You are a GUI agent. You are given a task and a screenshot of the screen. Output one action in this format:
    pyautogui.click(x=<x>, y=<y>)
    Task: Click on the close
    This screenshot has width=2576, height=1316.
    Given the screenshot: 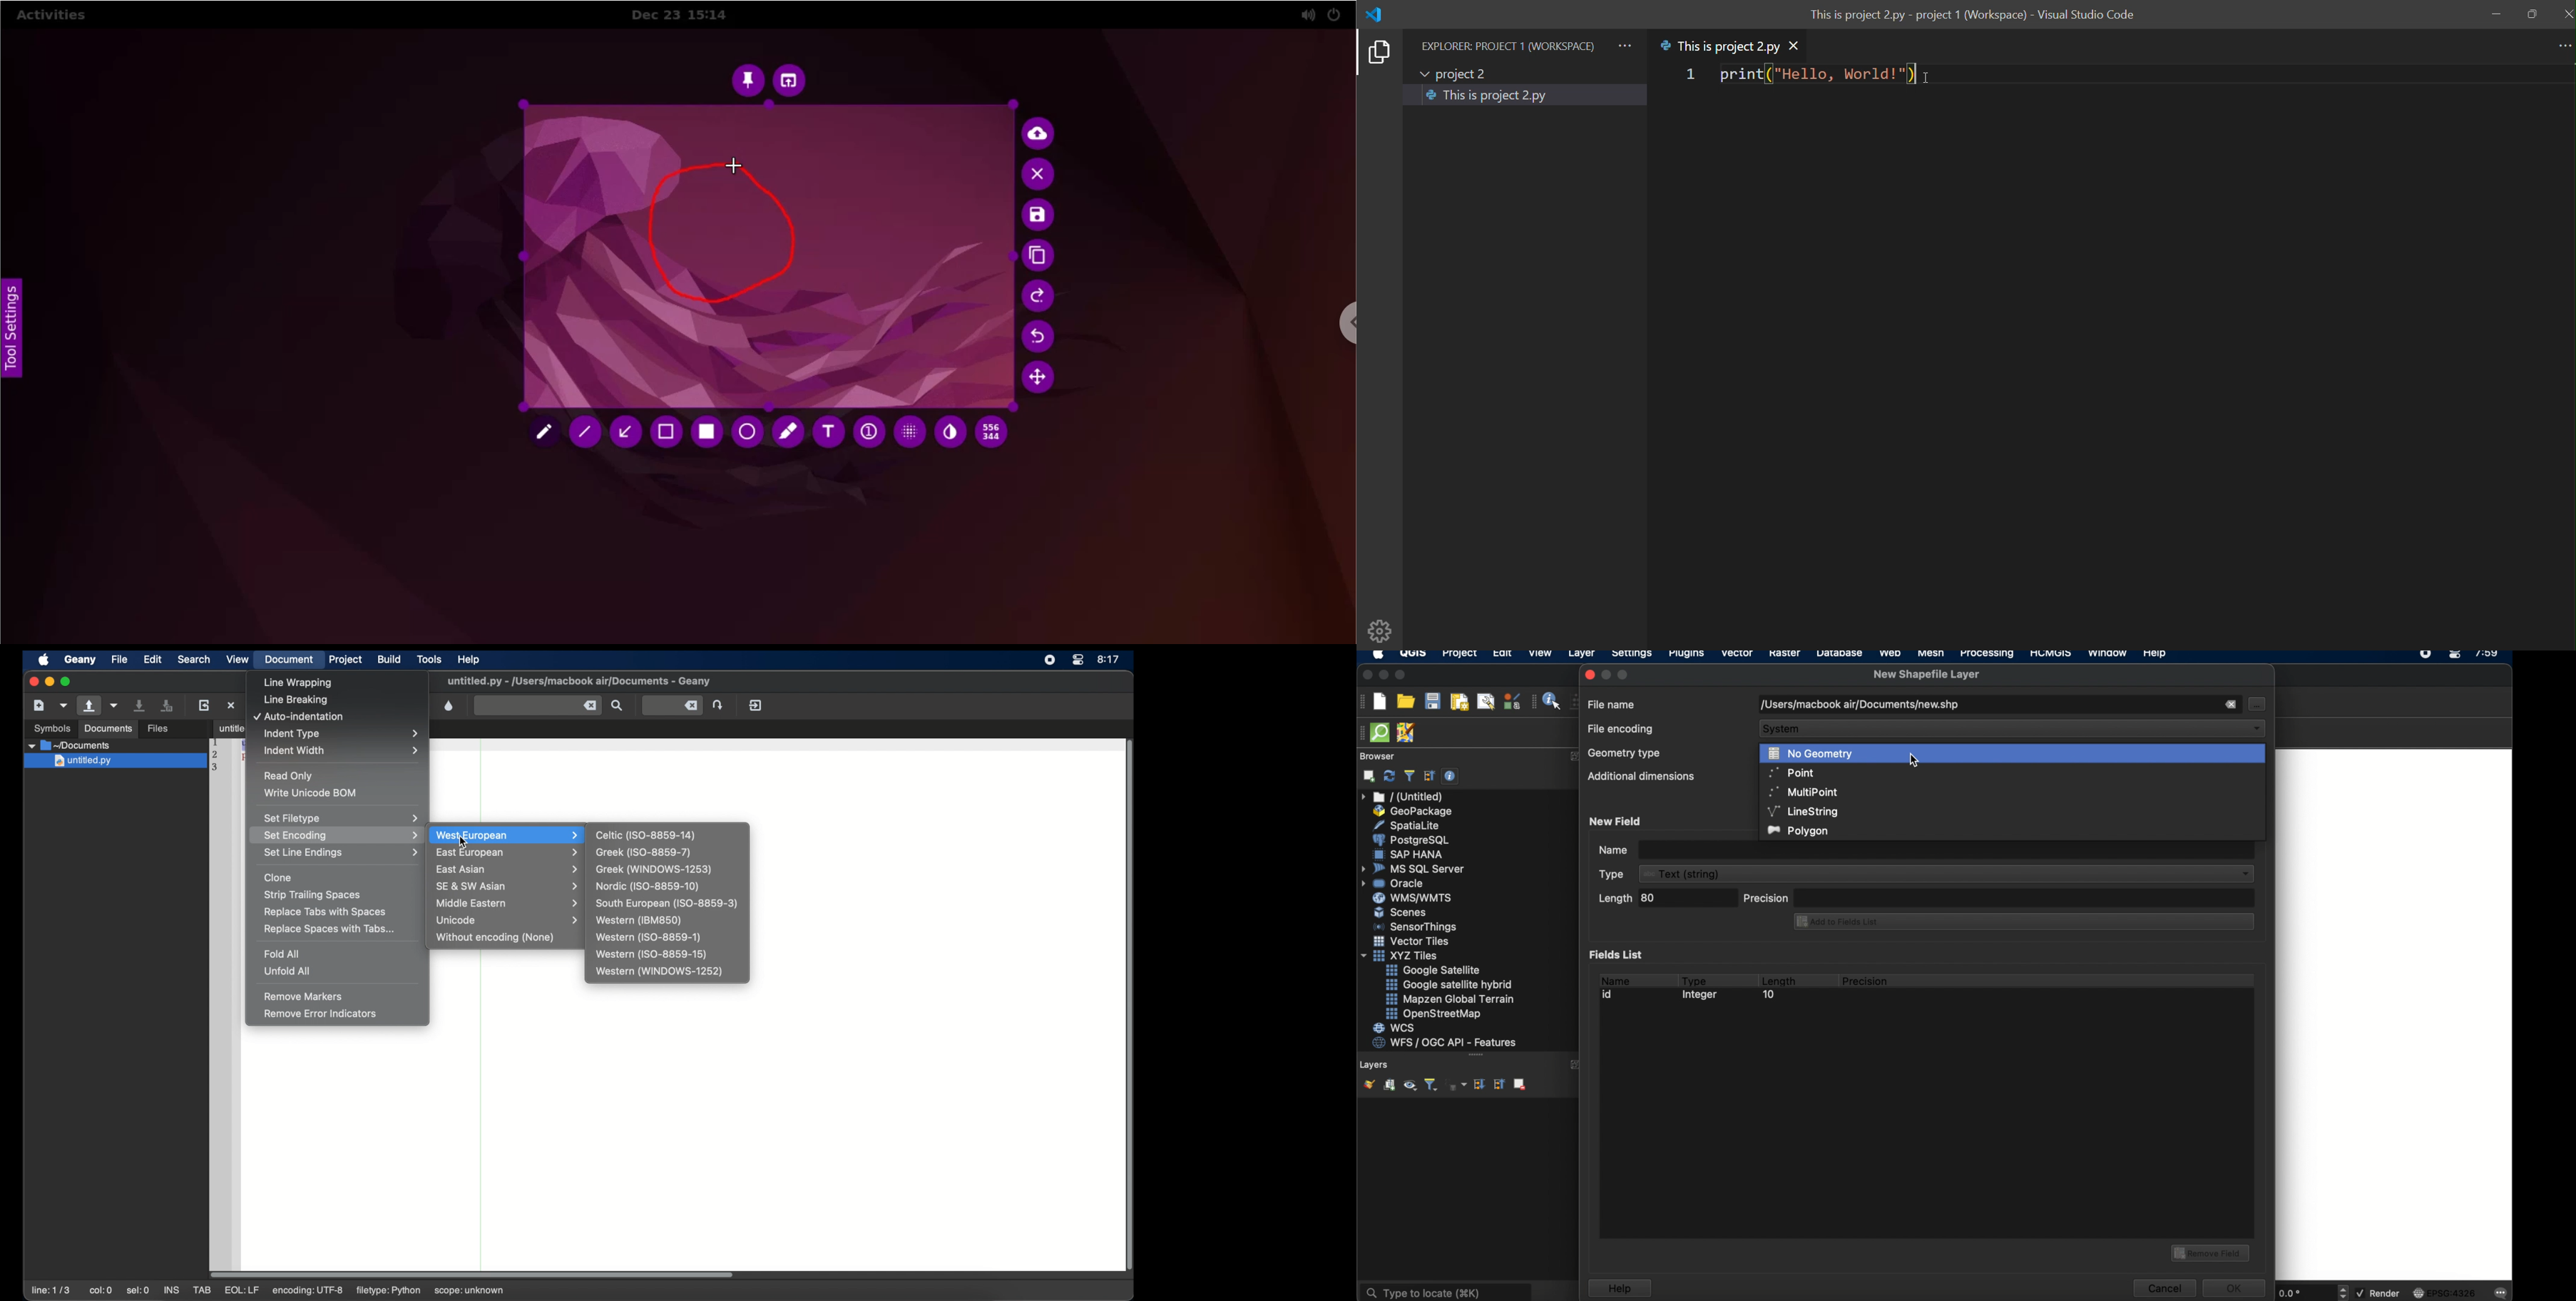 What is the action you would take?
    pyautogui.click(x=2567, y=13)
    